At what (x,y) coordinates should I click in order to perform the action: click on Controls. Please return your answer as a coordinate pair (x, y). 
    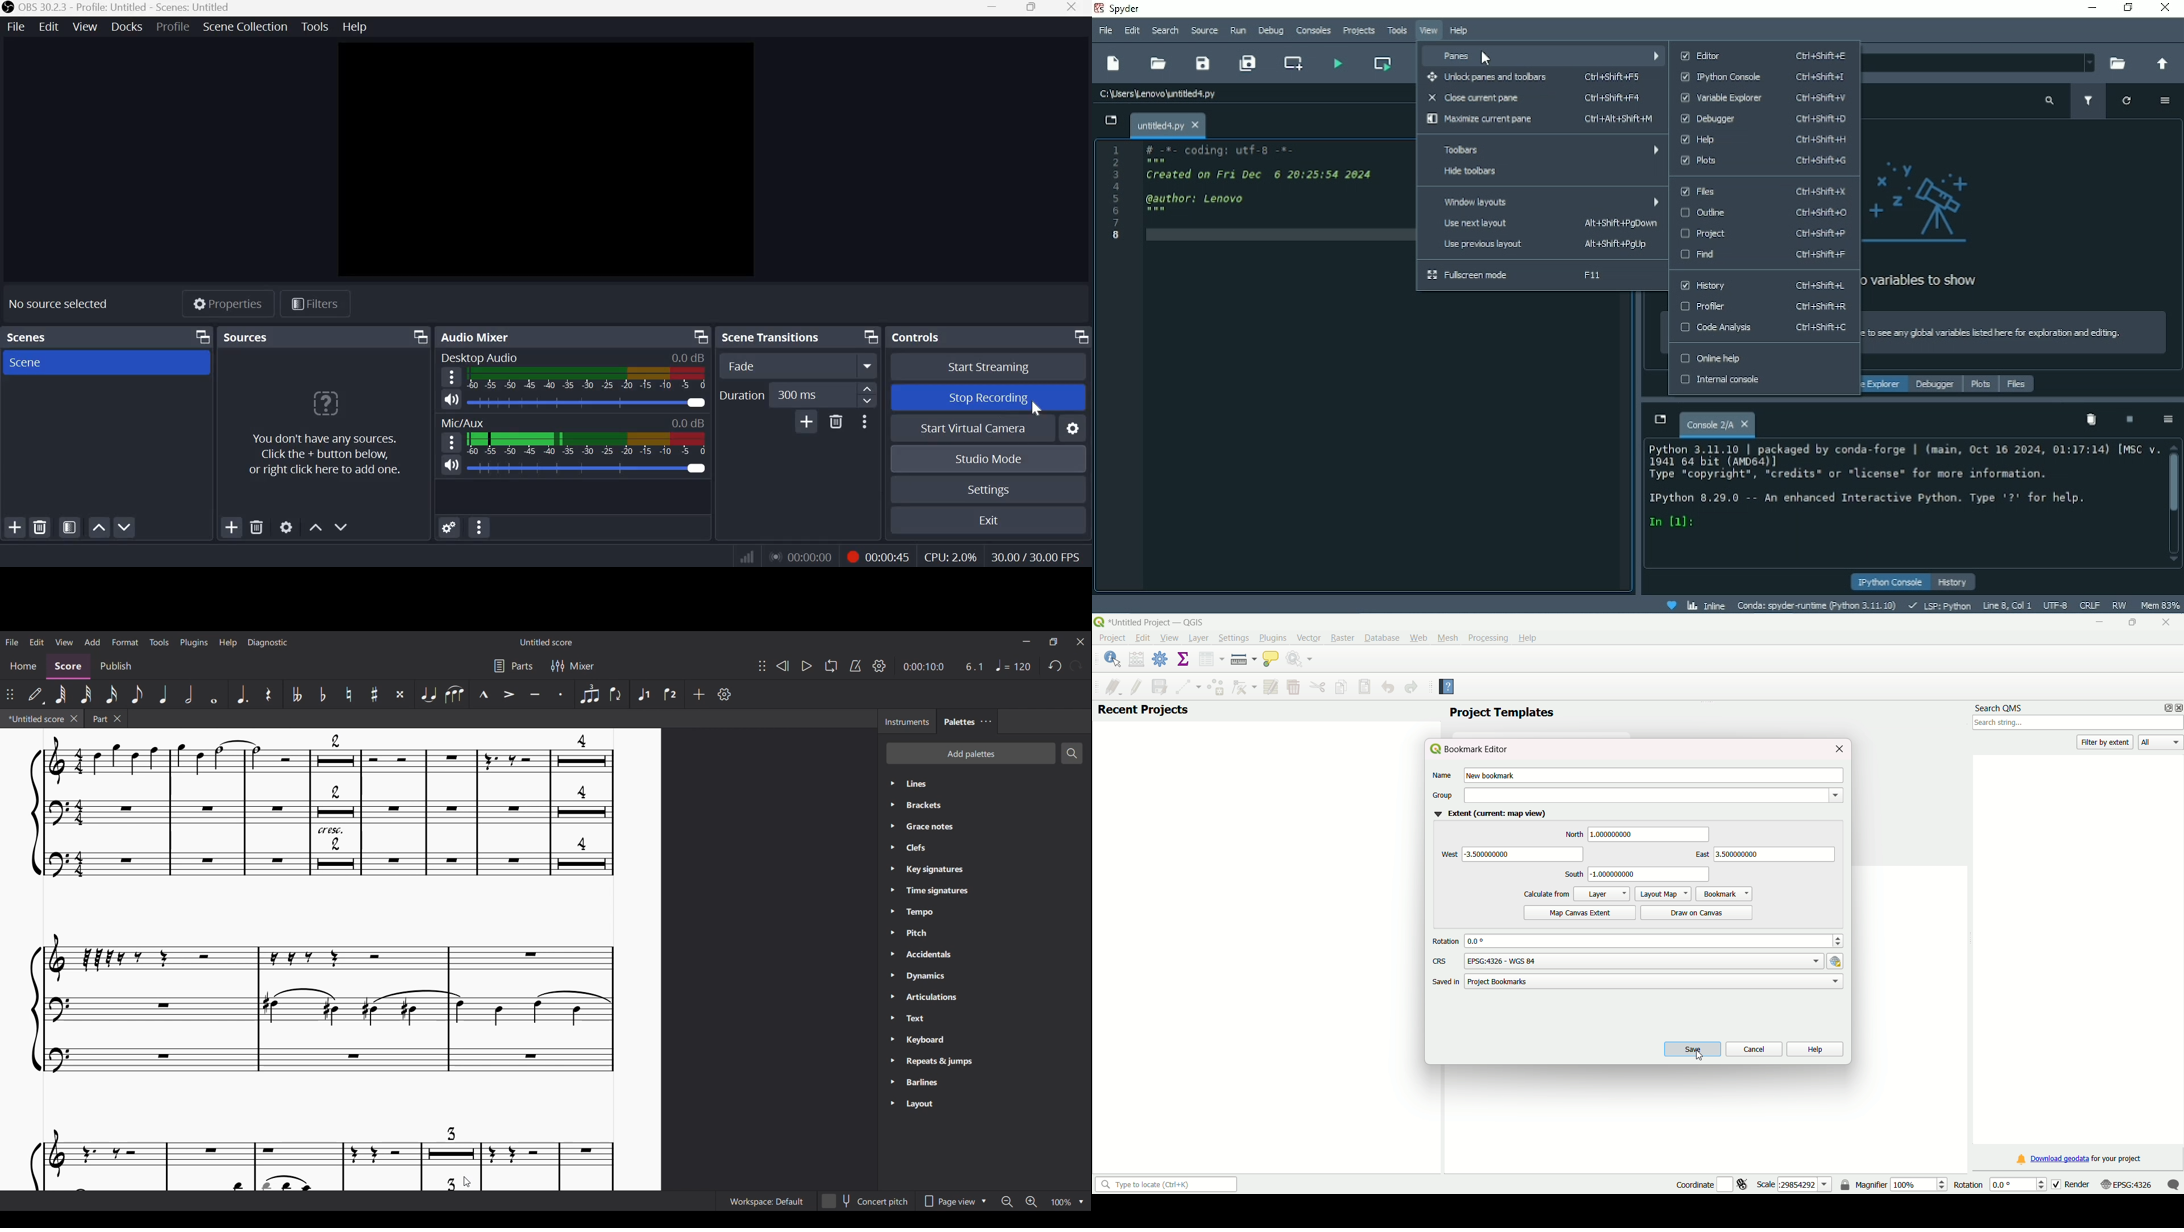
    Looking at the image, I should click on (923, 337).